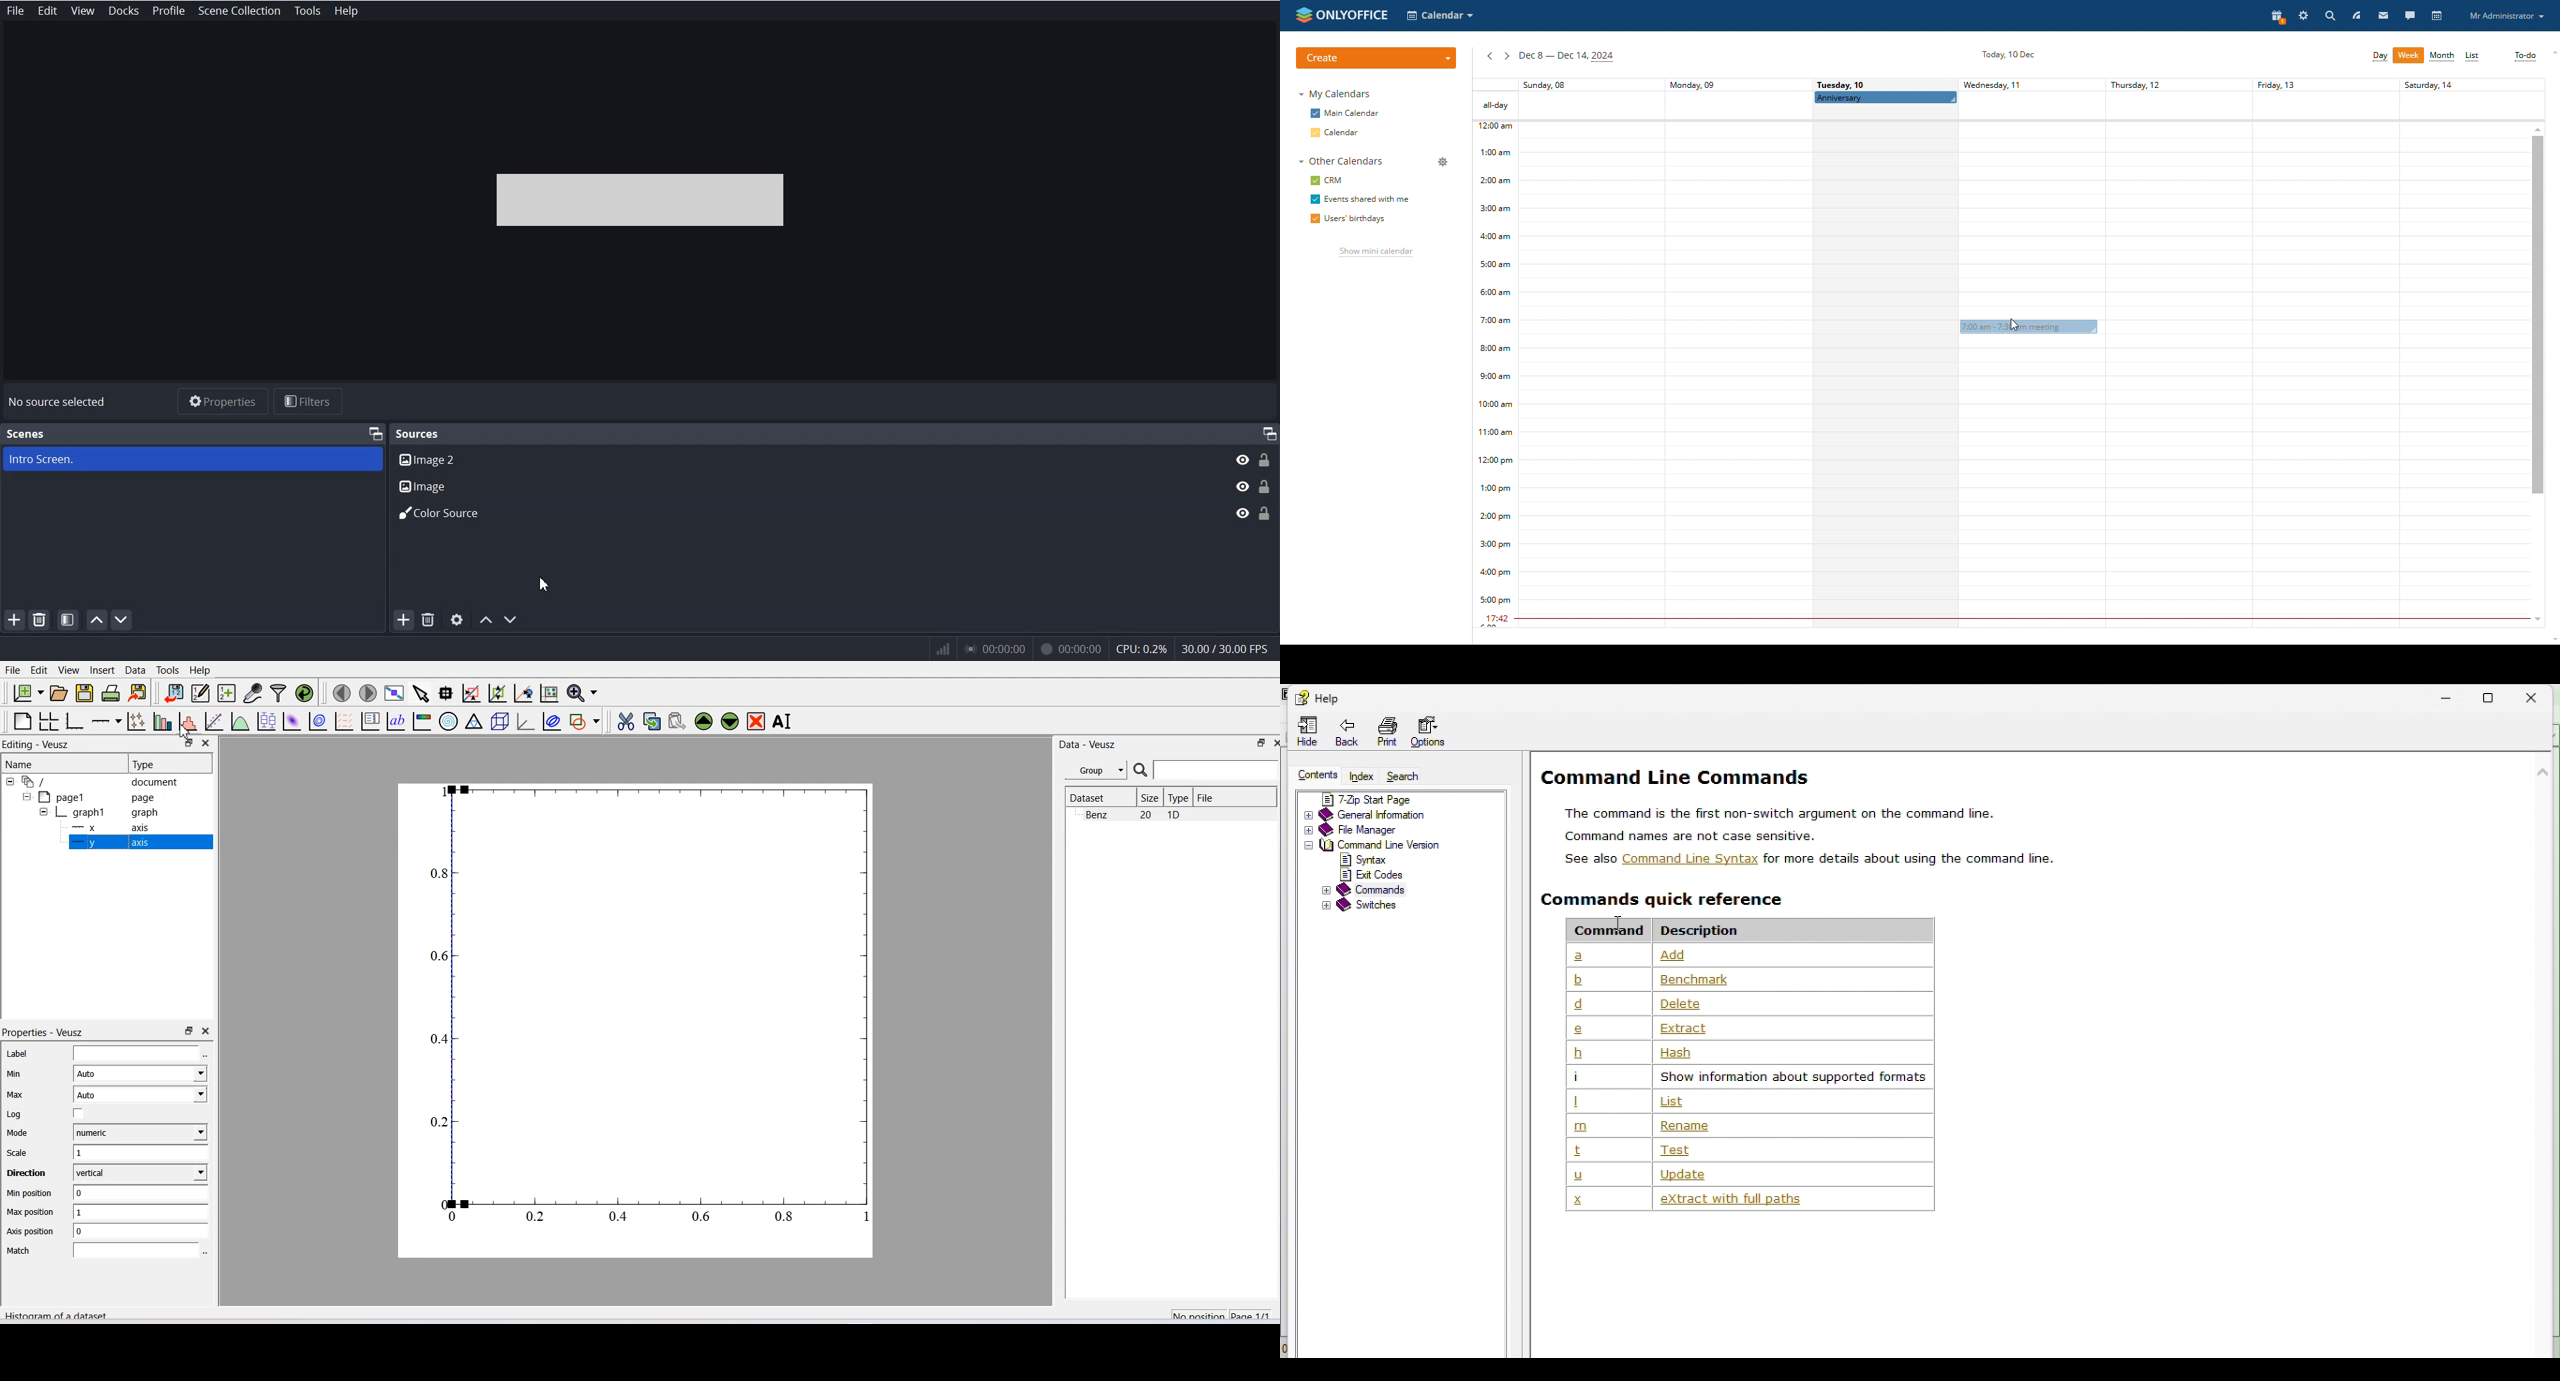  I want to click on Maximize, so click(1268, 434).